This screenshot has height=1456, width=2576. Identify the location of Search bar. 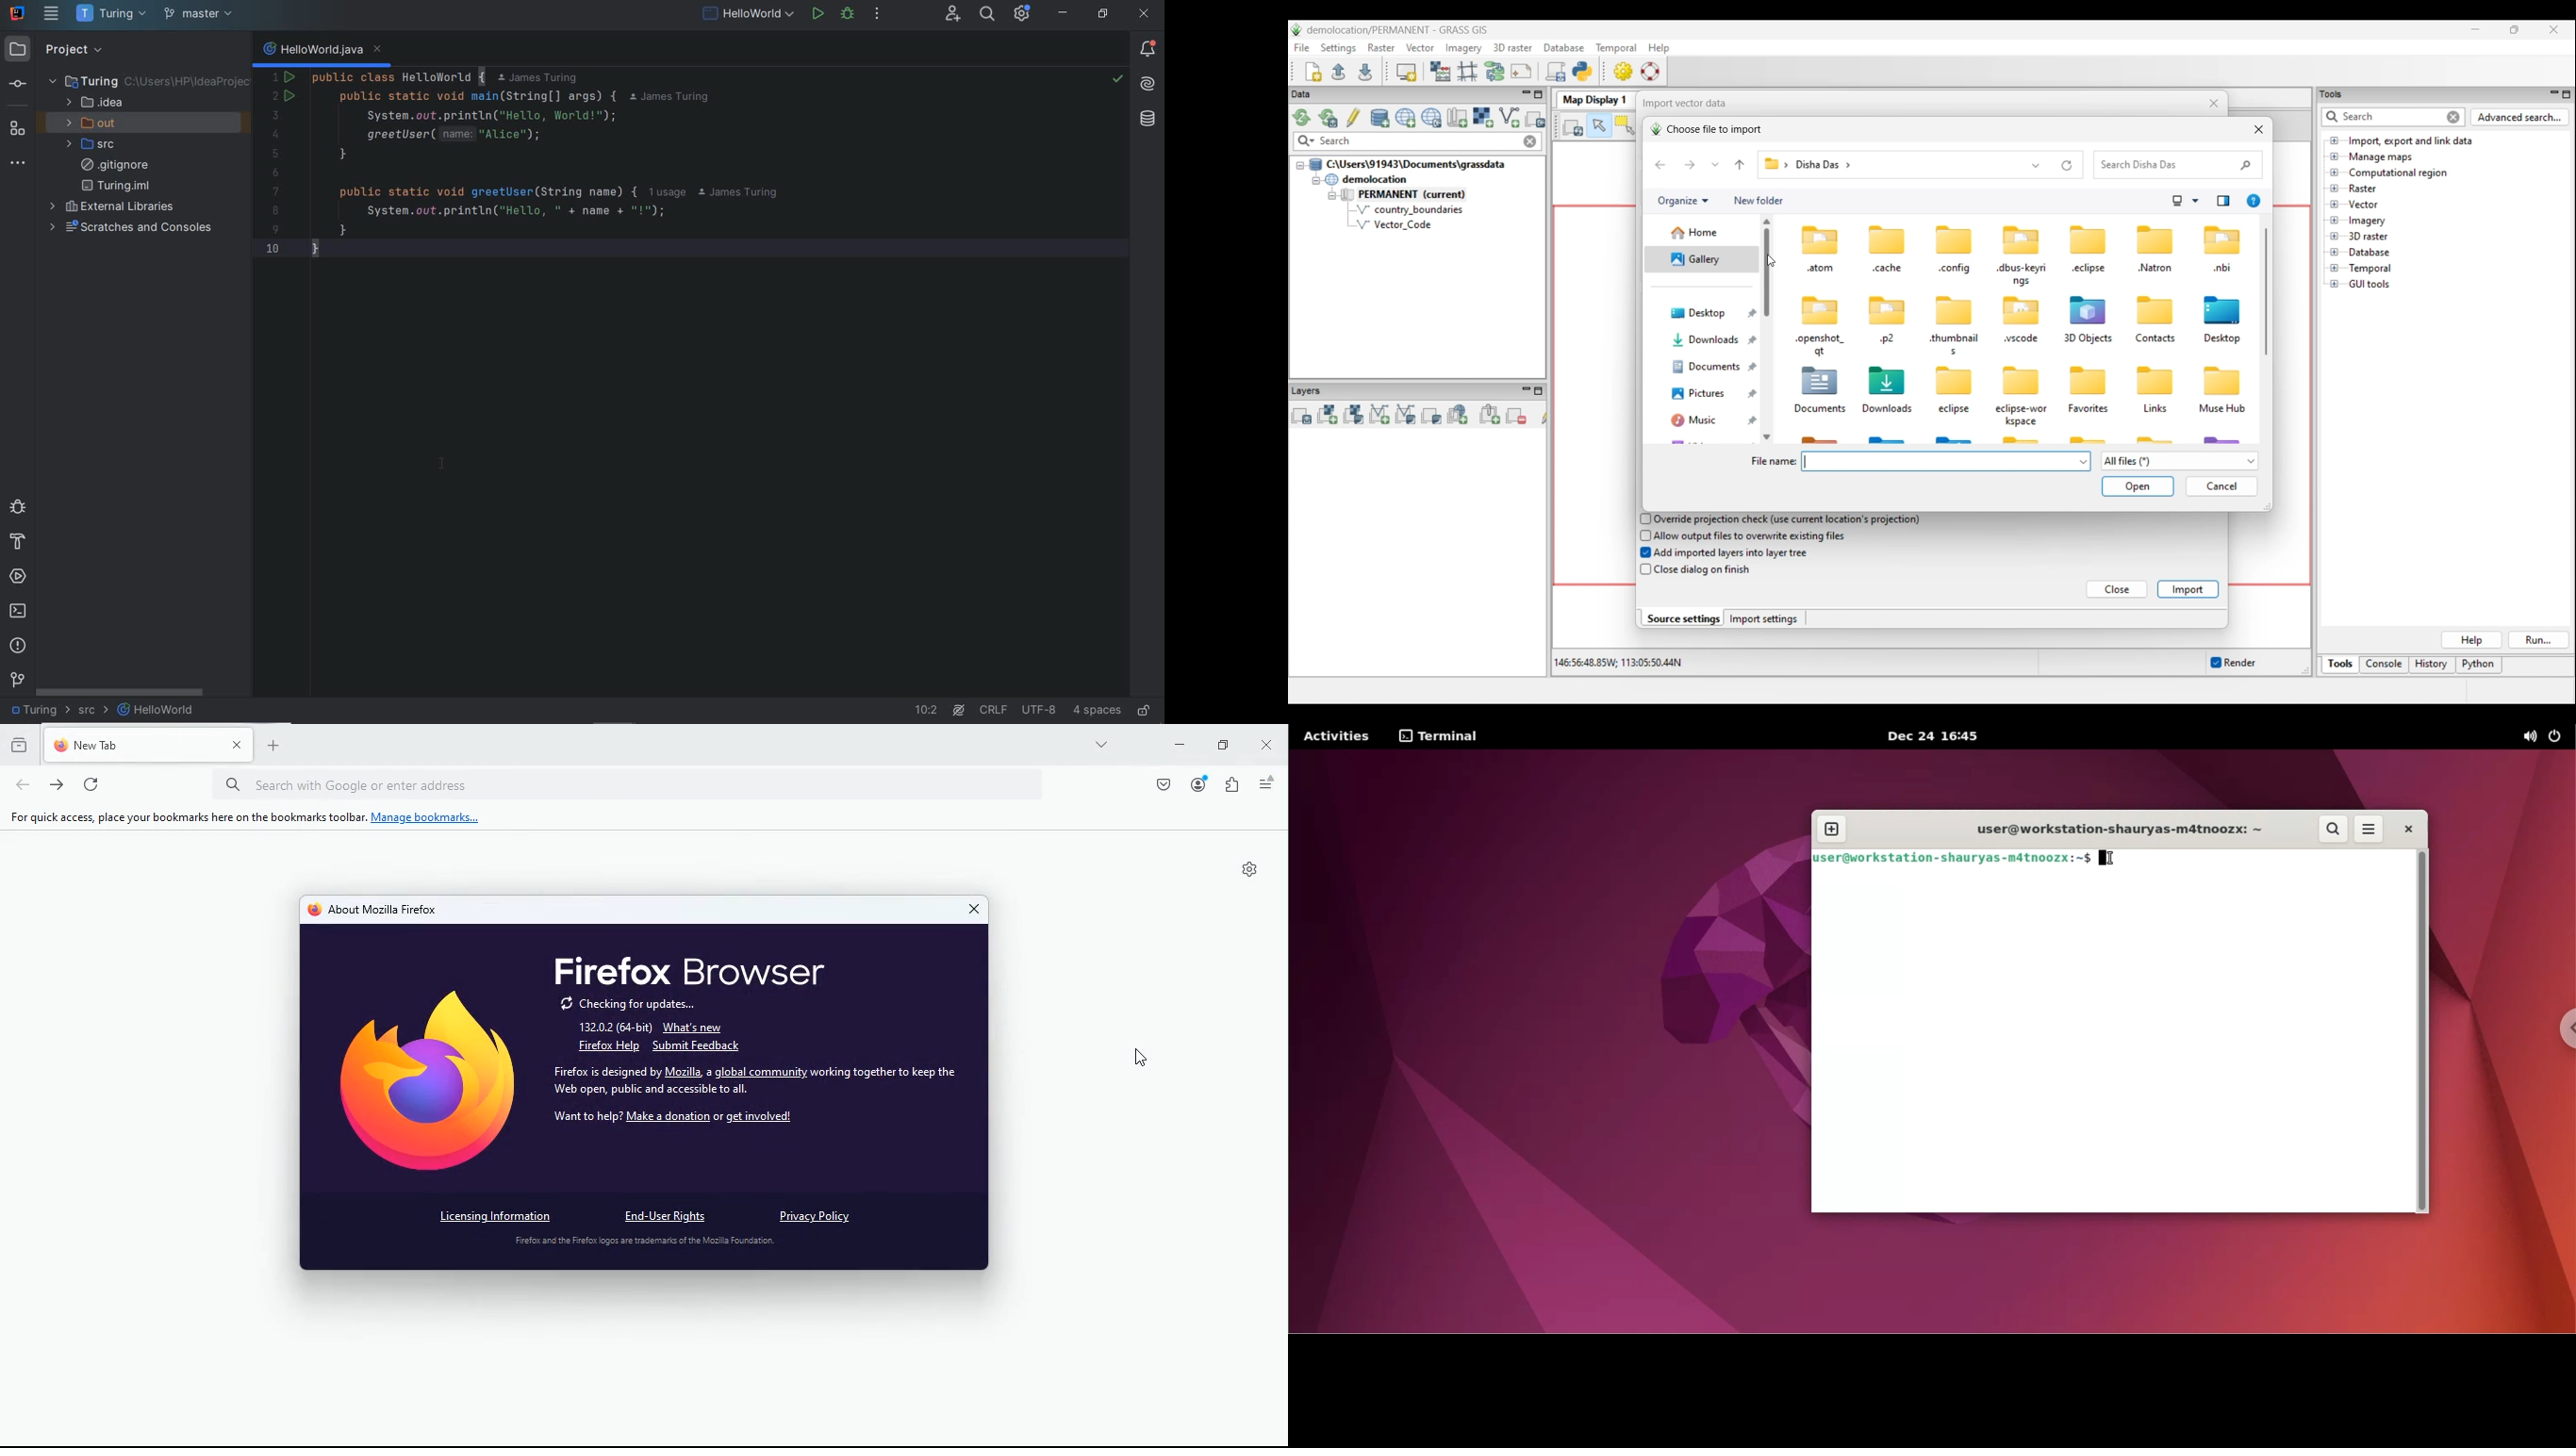
(632, 785).